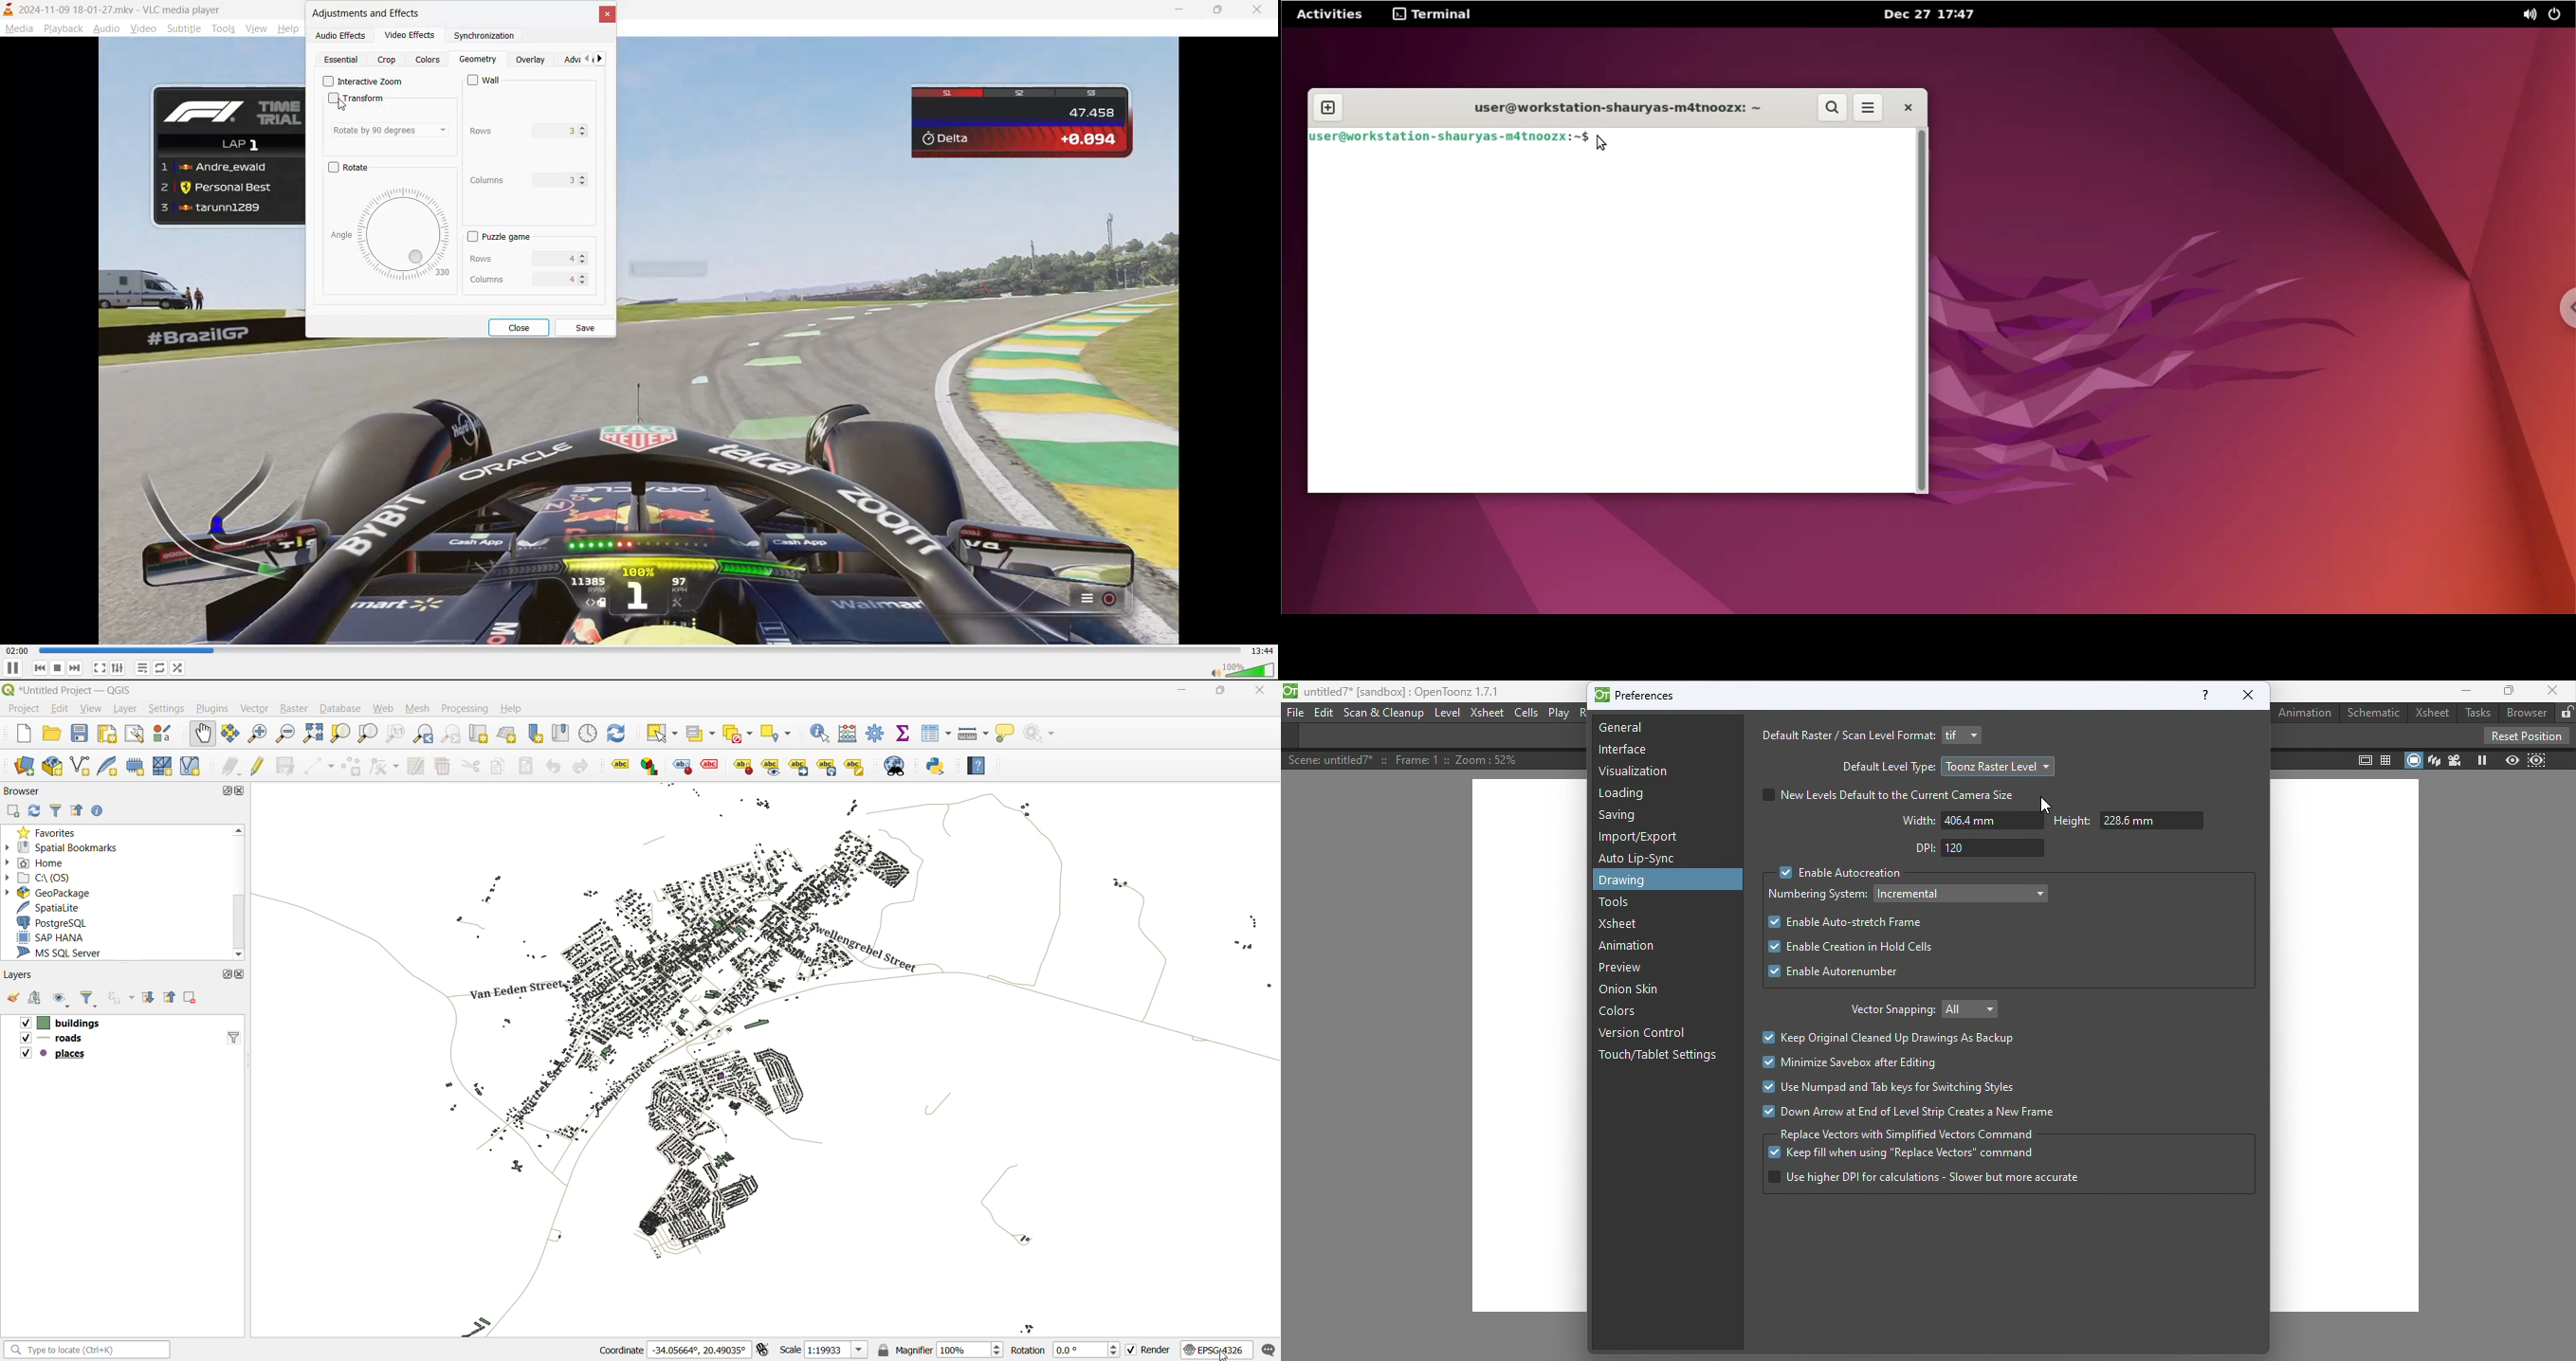 This screenshot has width=2576, height=1372. Describe the element at coordinates (179, 667) in the screenshot. I see `random` at that location.